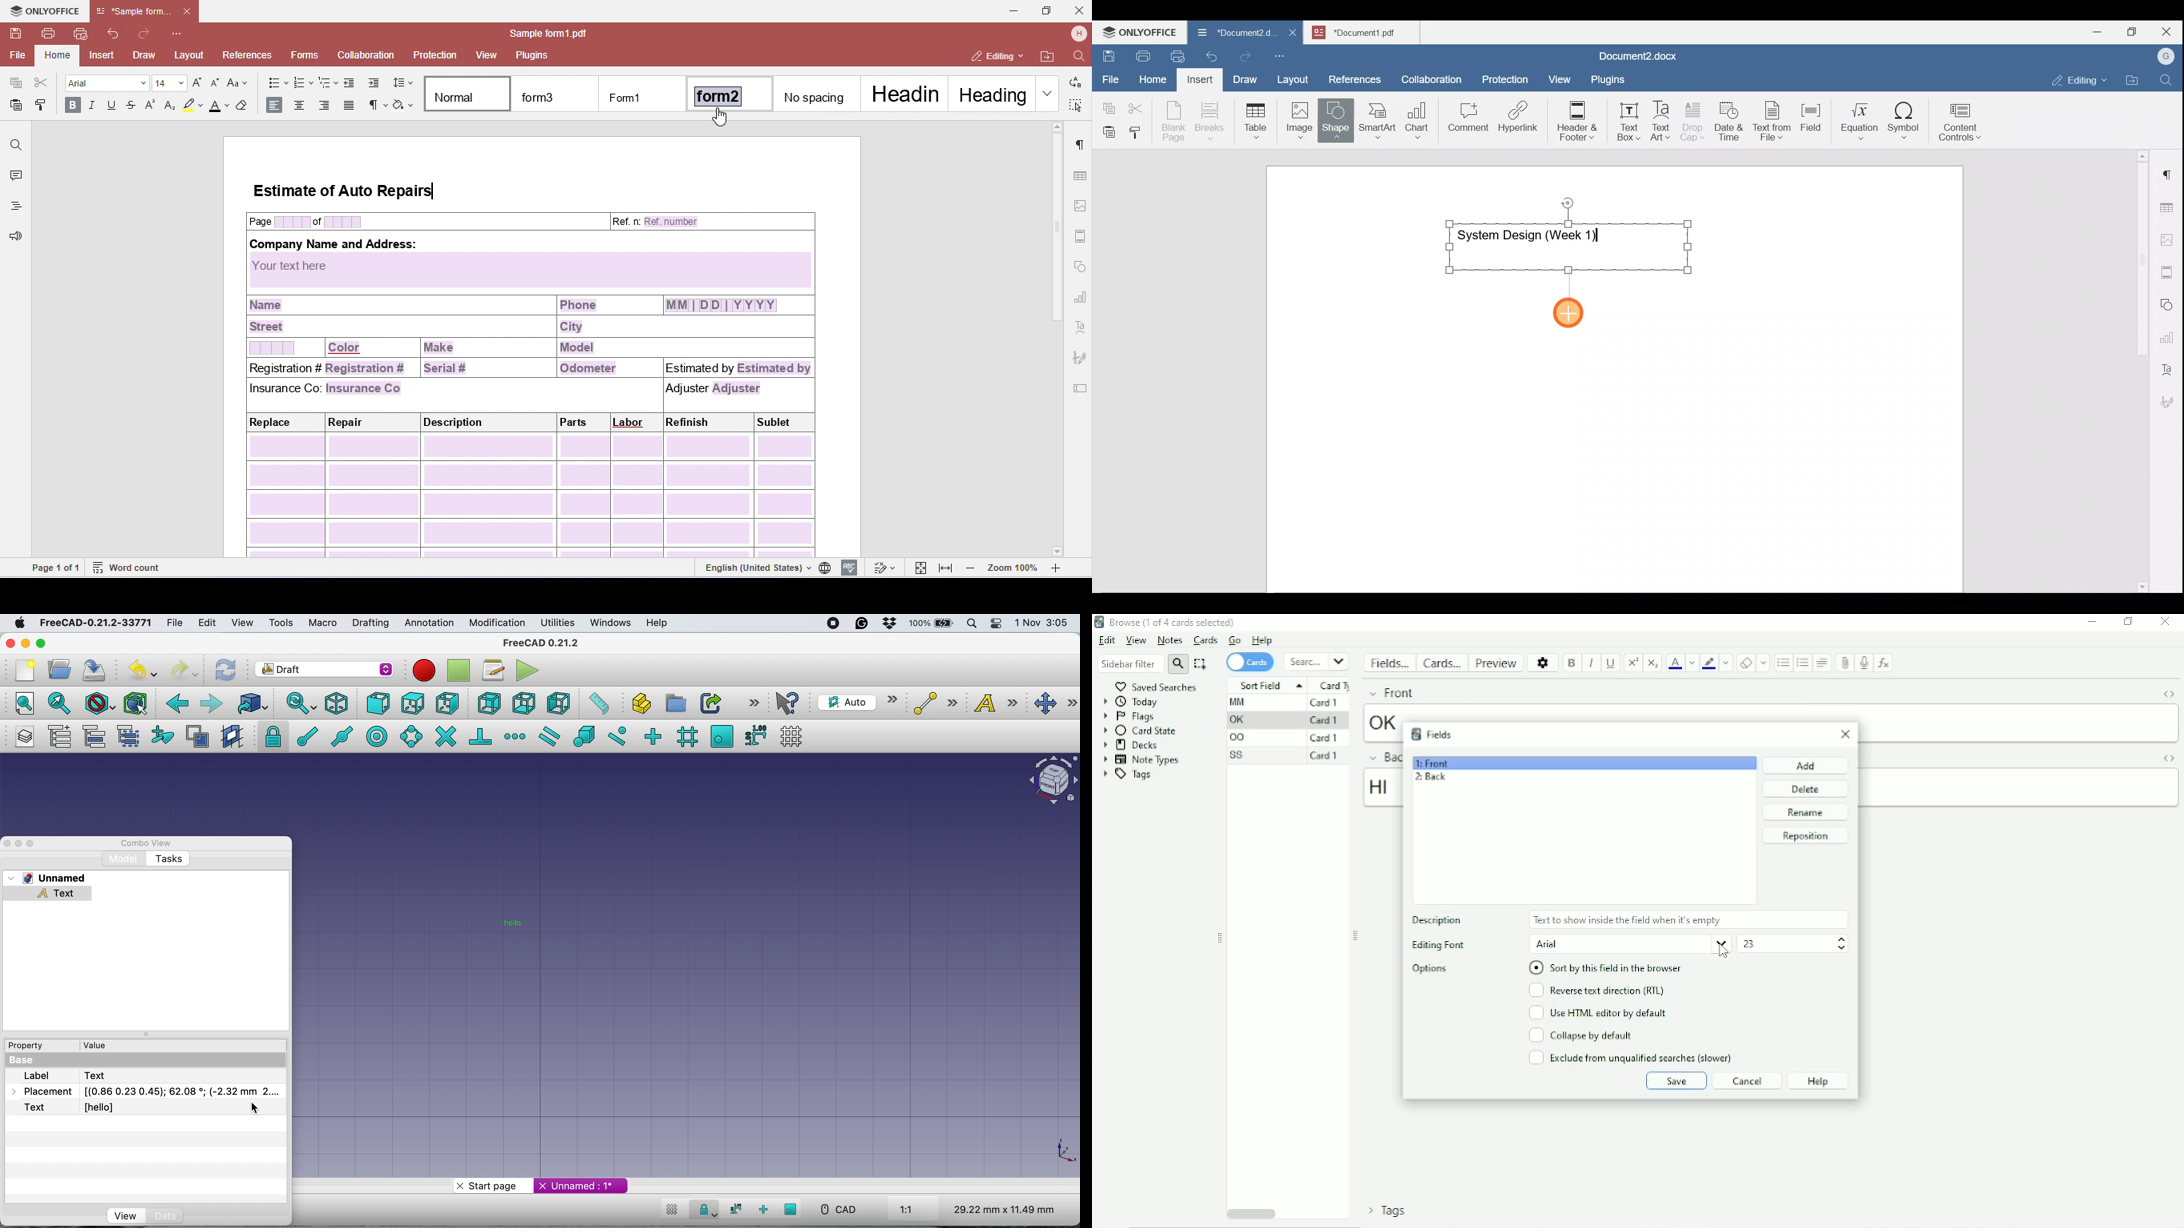  What do you see at coordinates (481, 737) in the screenshot?
I see `snap perpendiculat` at bounding box center [481, 737].